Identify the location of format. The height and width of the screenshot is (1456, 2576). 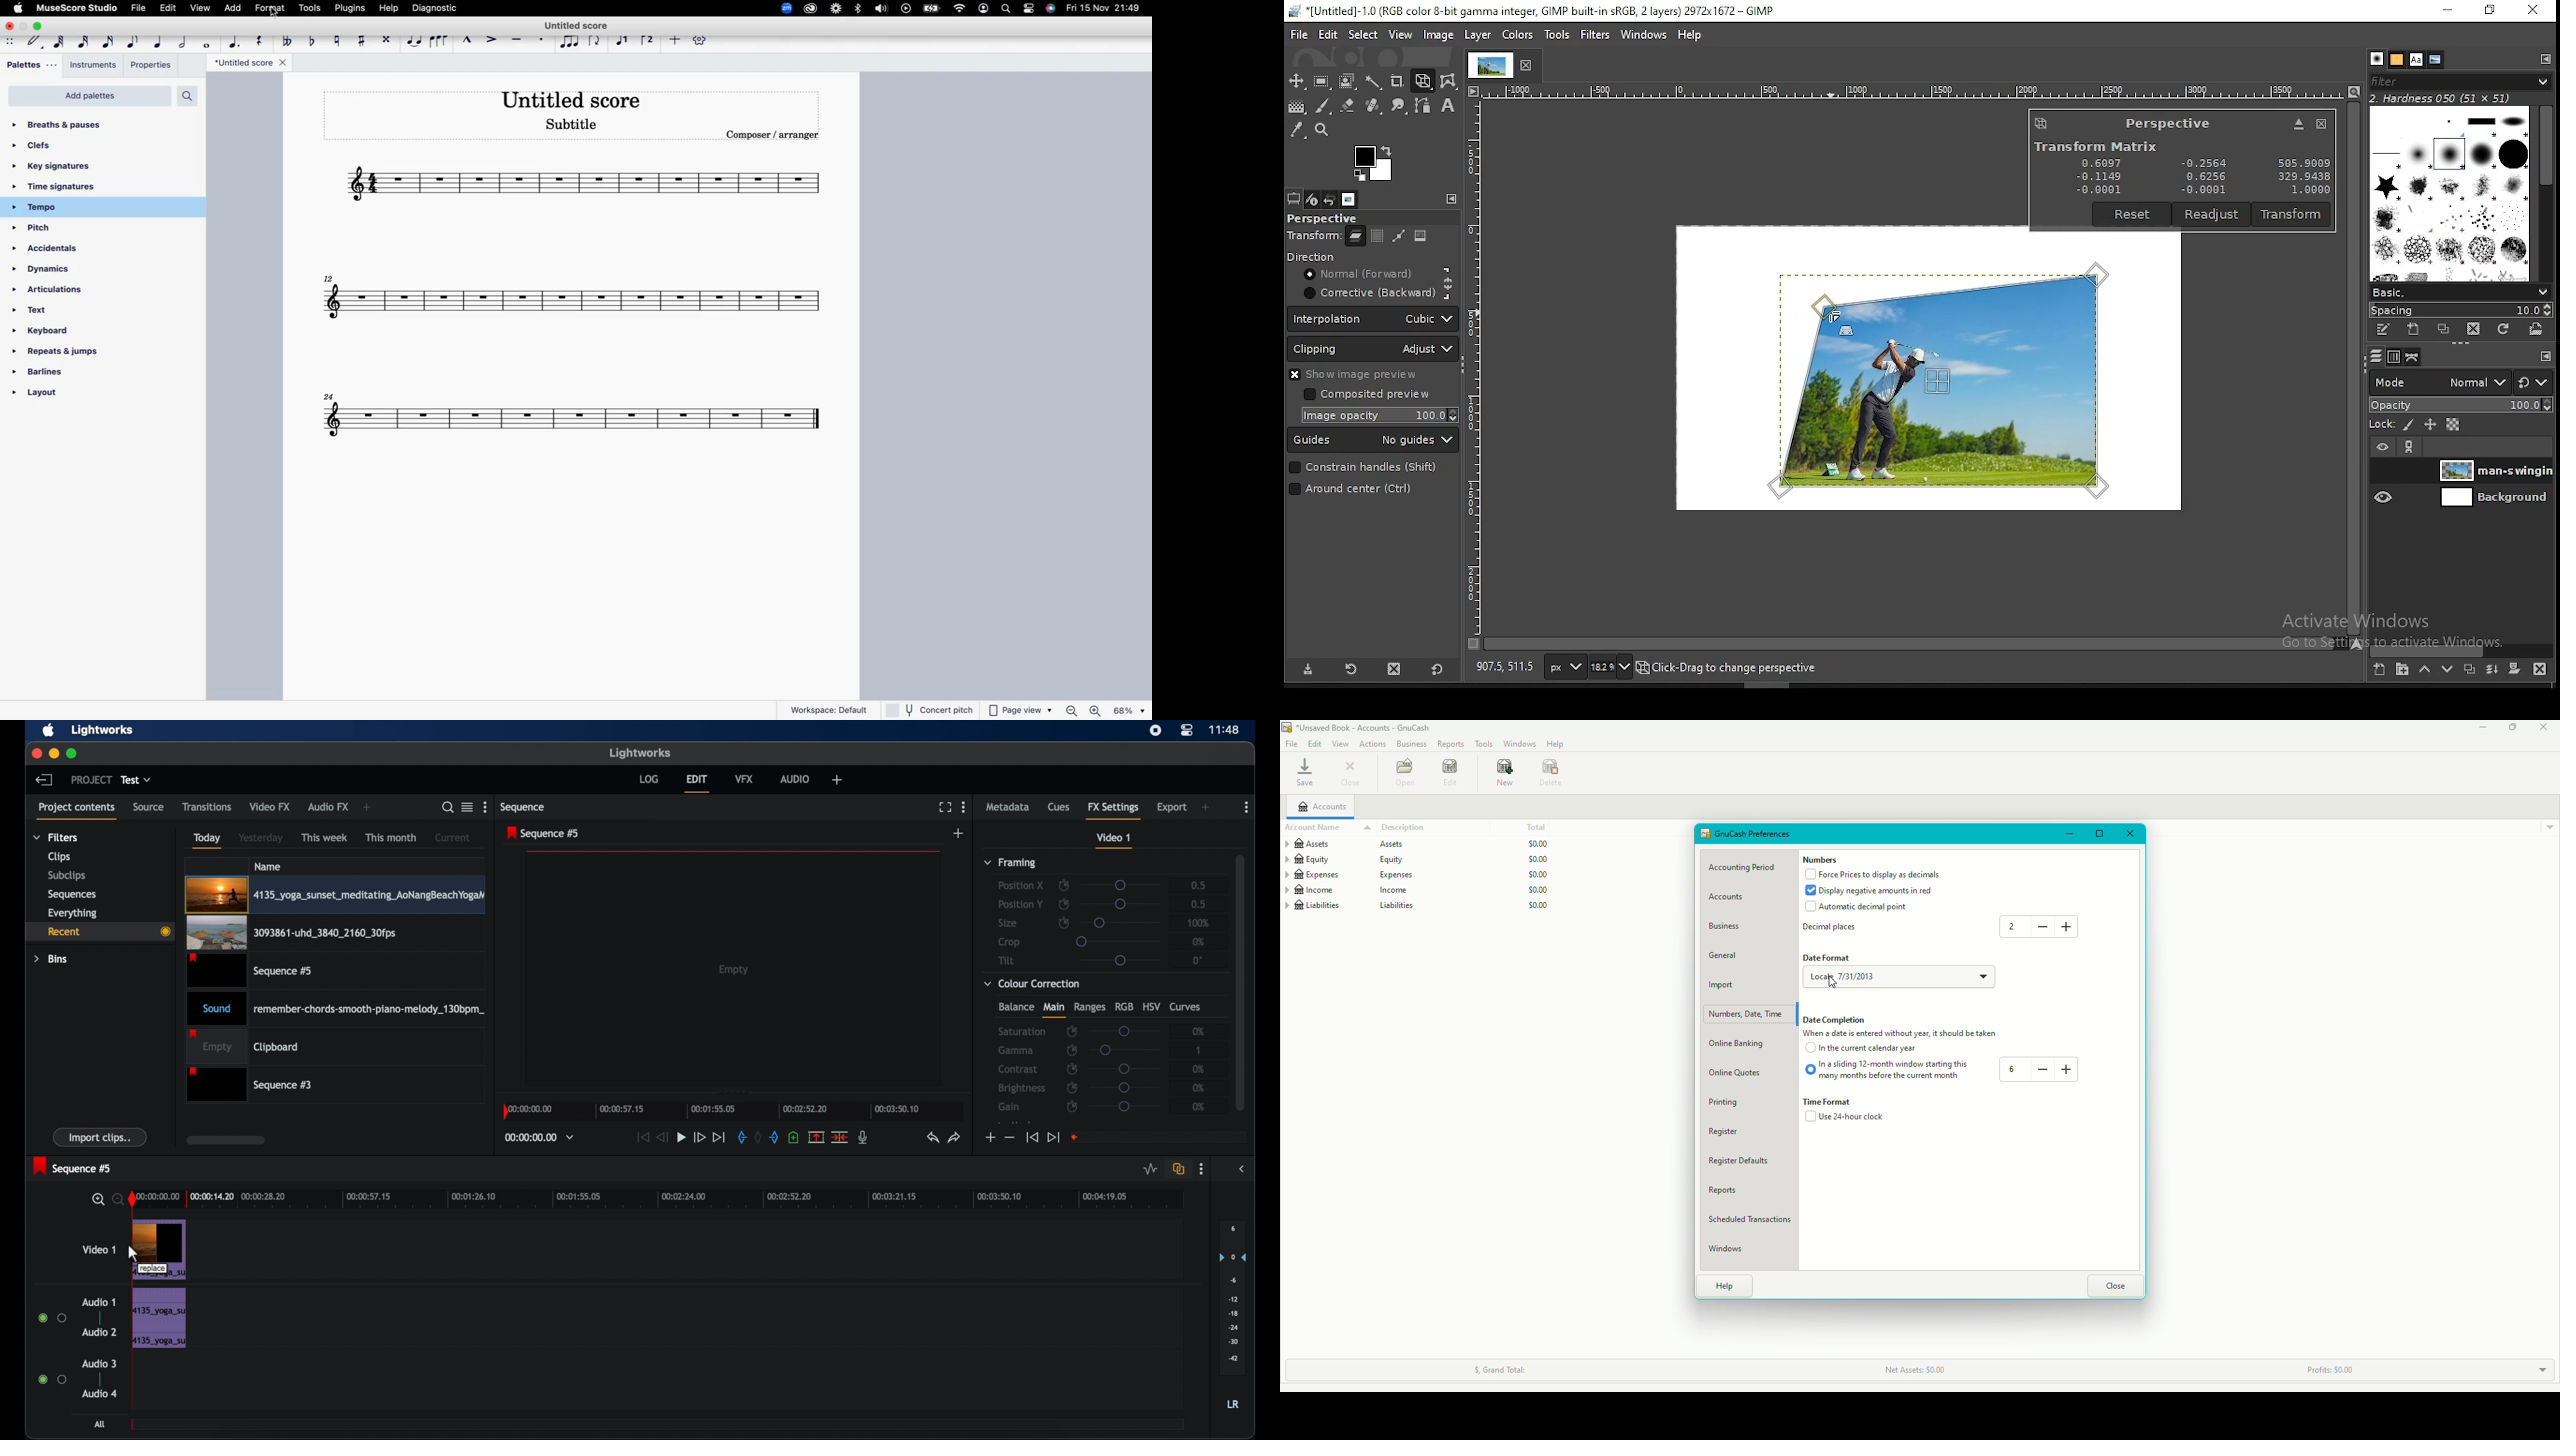
(271, 10).